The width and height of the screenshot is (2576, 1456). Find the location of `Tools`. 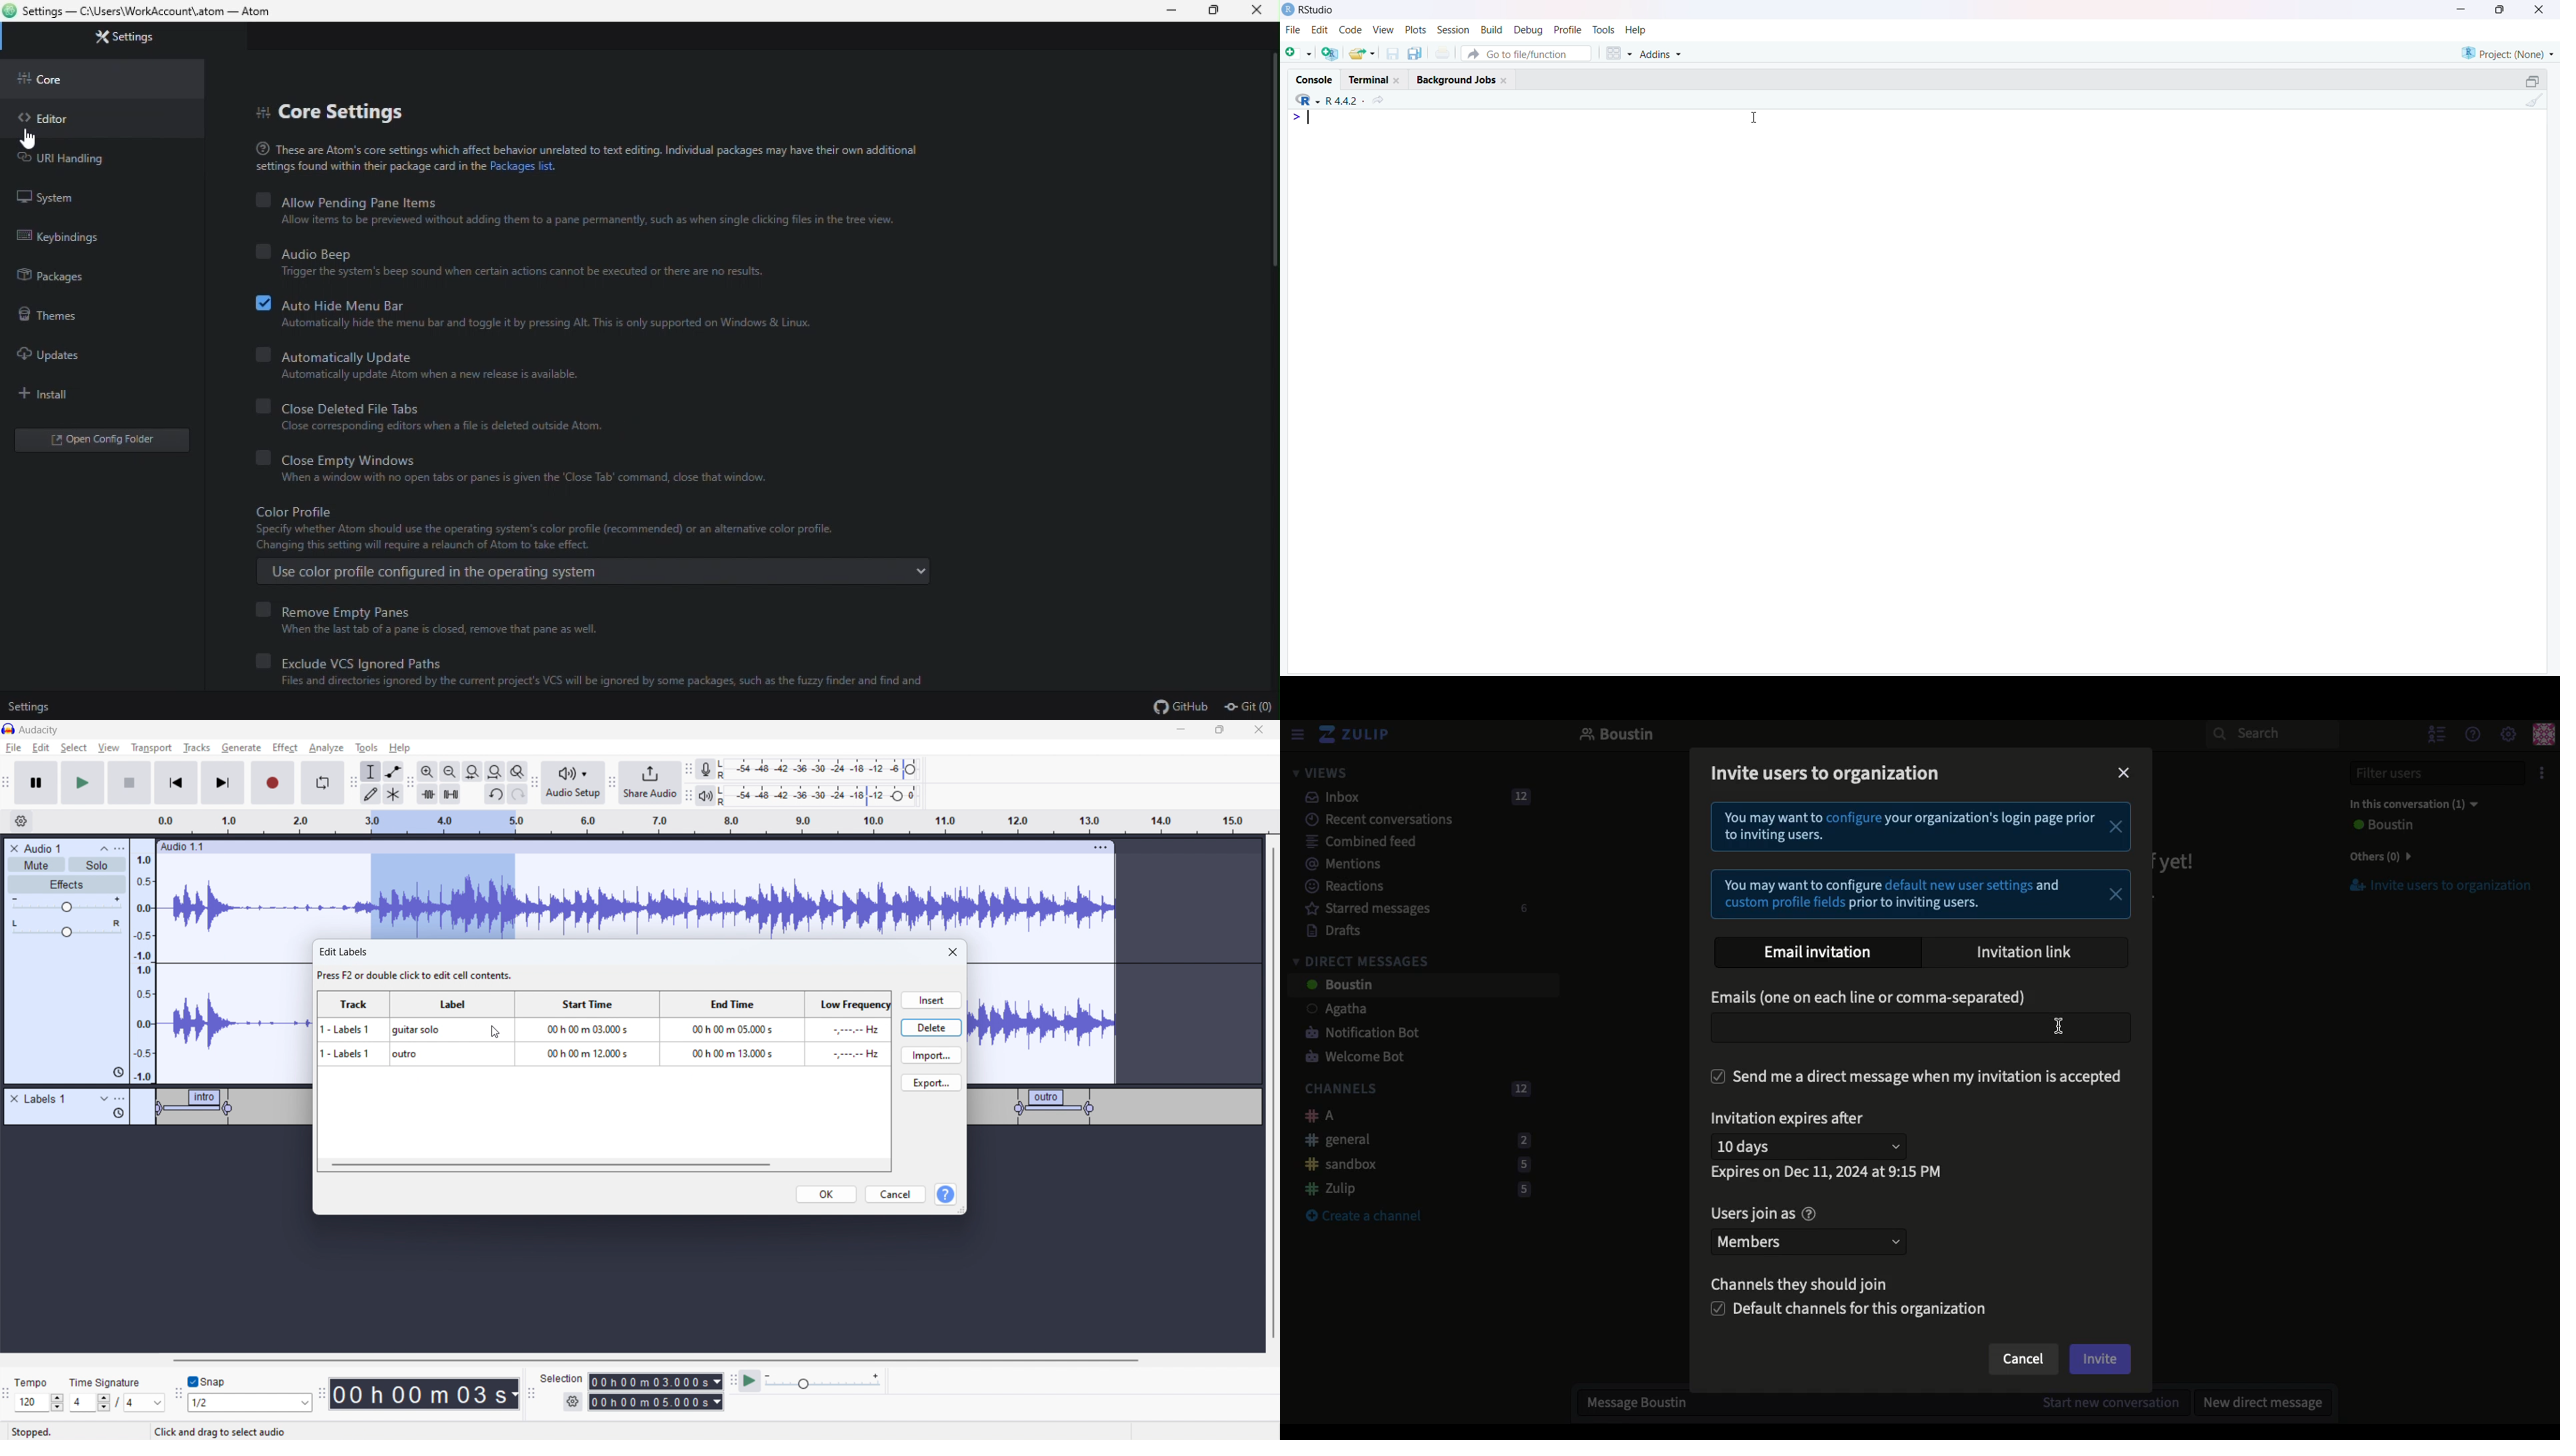

Tools is located at coordinates (1604, 29).